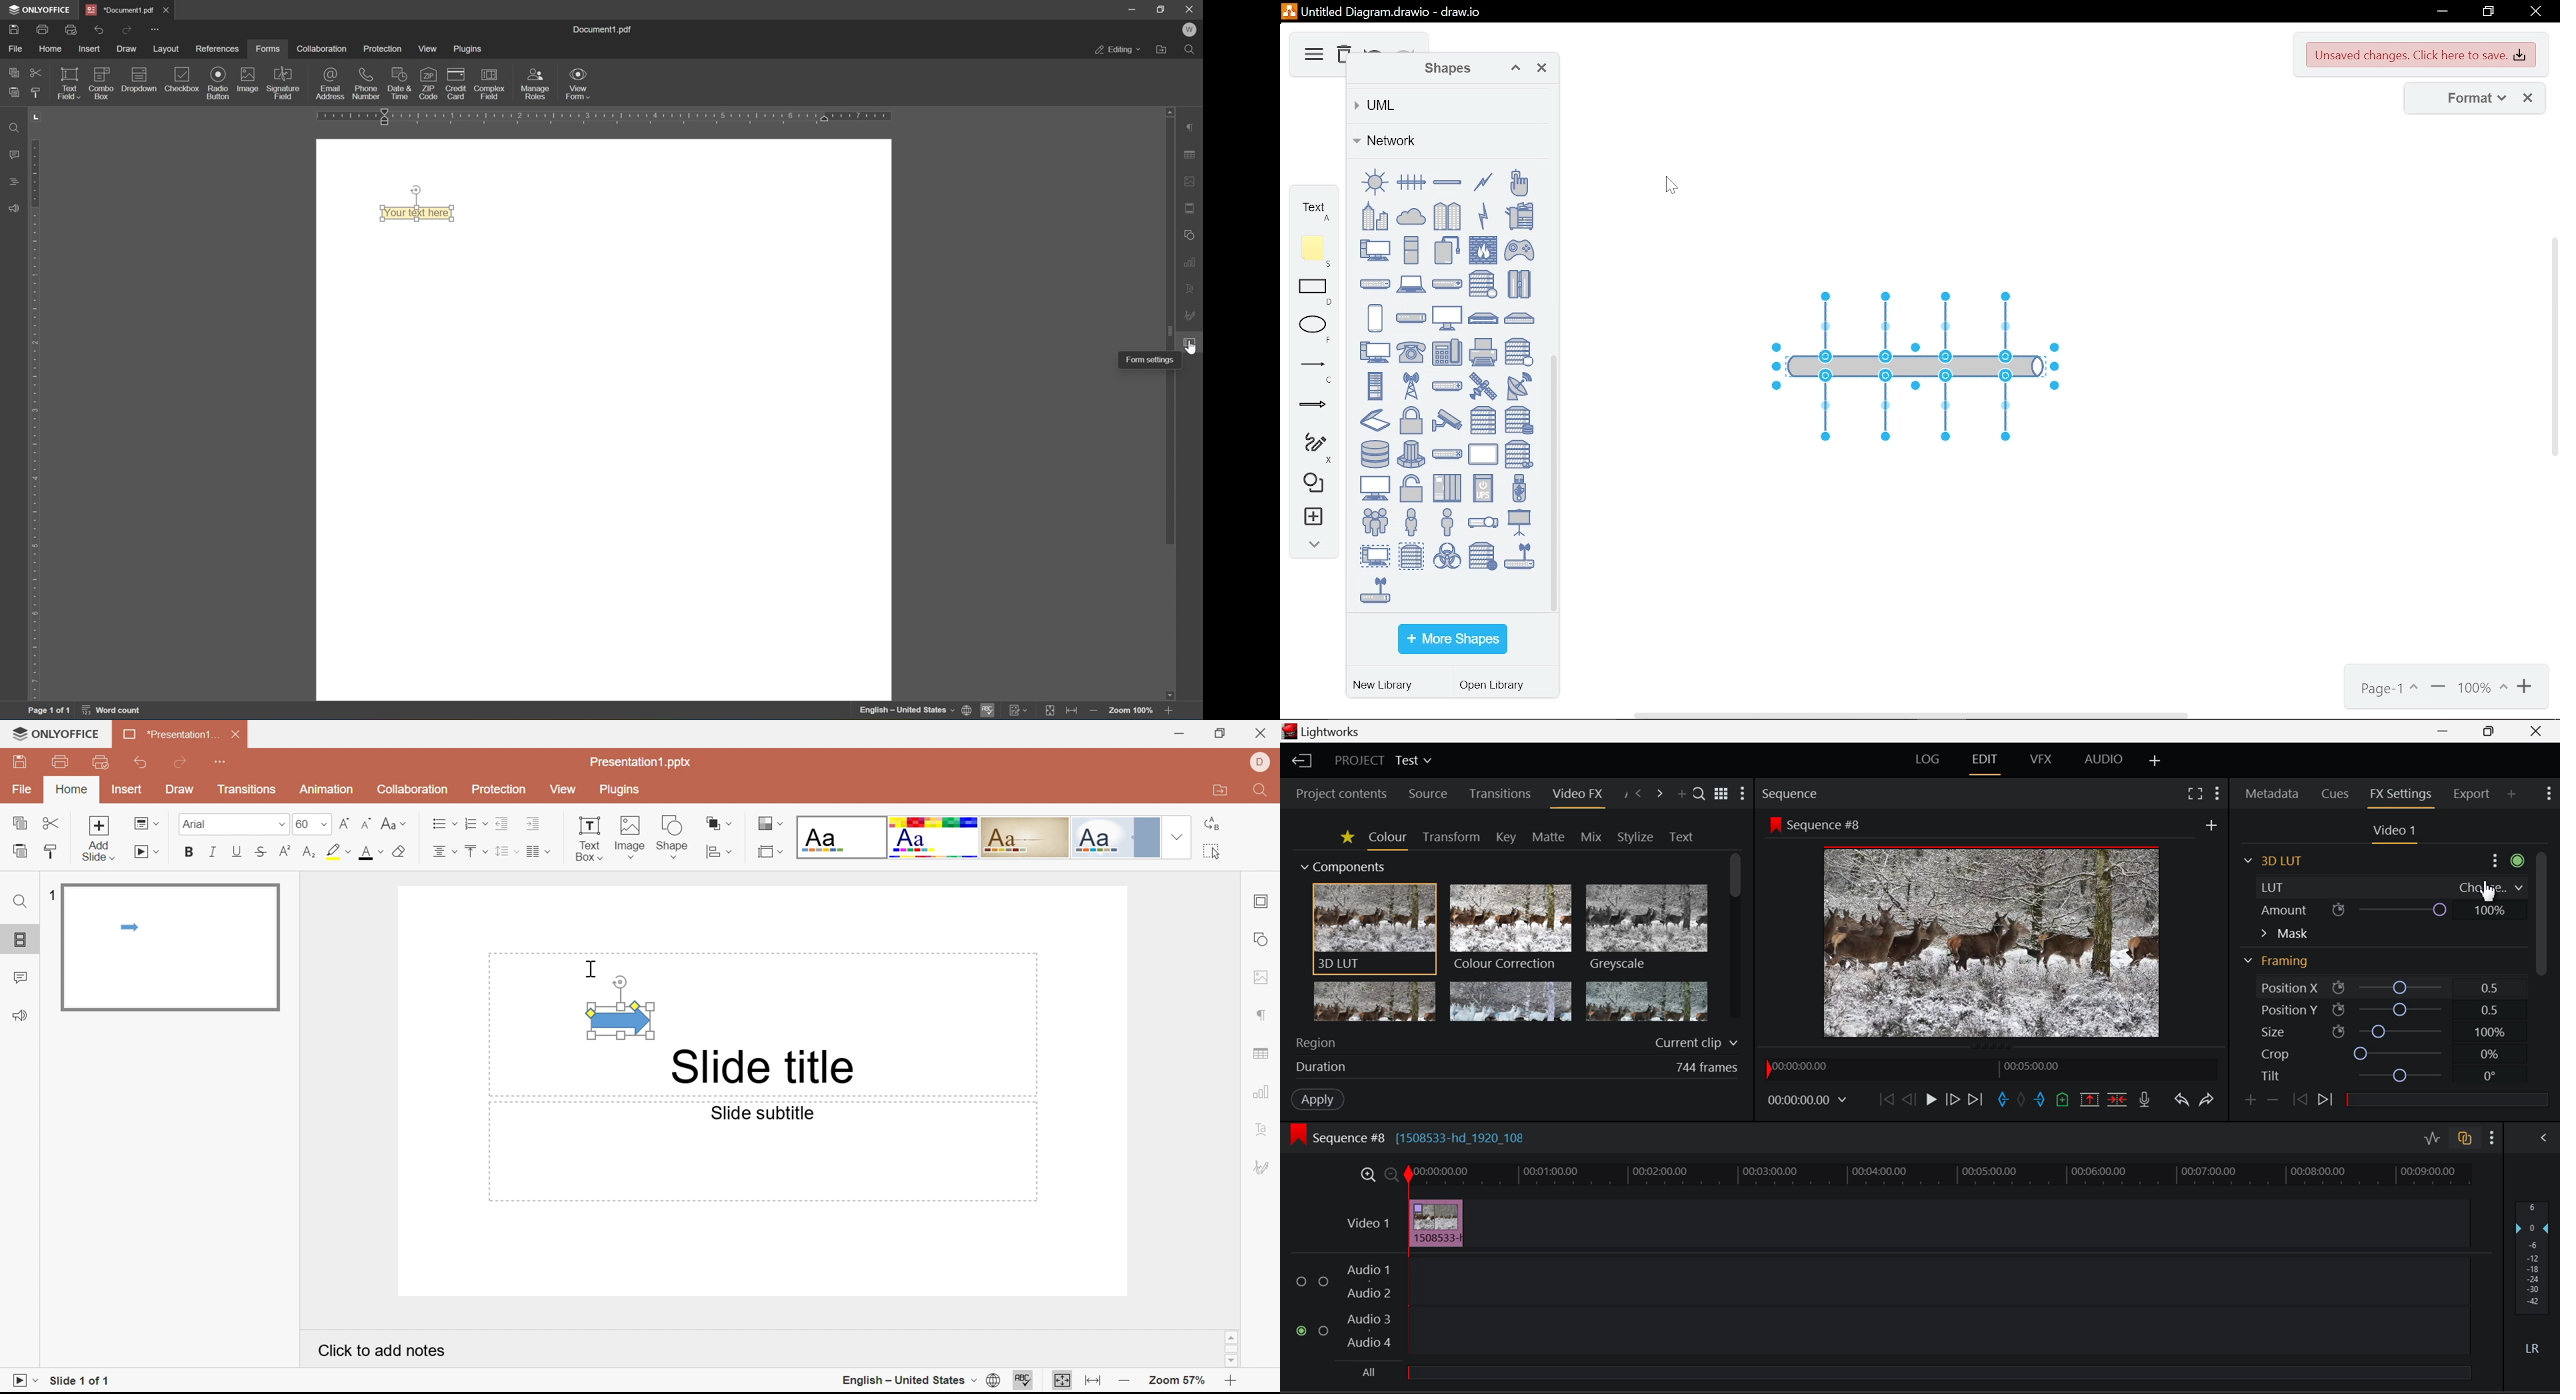  What do you see at coordinates (1807, 1103) in the screenshot?
I see `Frame Time ` at bounding box center [1807, 1103].